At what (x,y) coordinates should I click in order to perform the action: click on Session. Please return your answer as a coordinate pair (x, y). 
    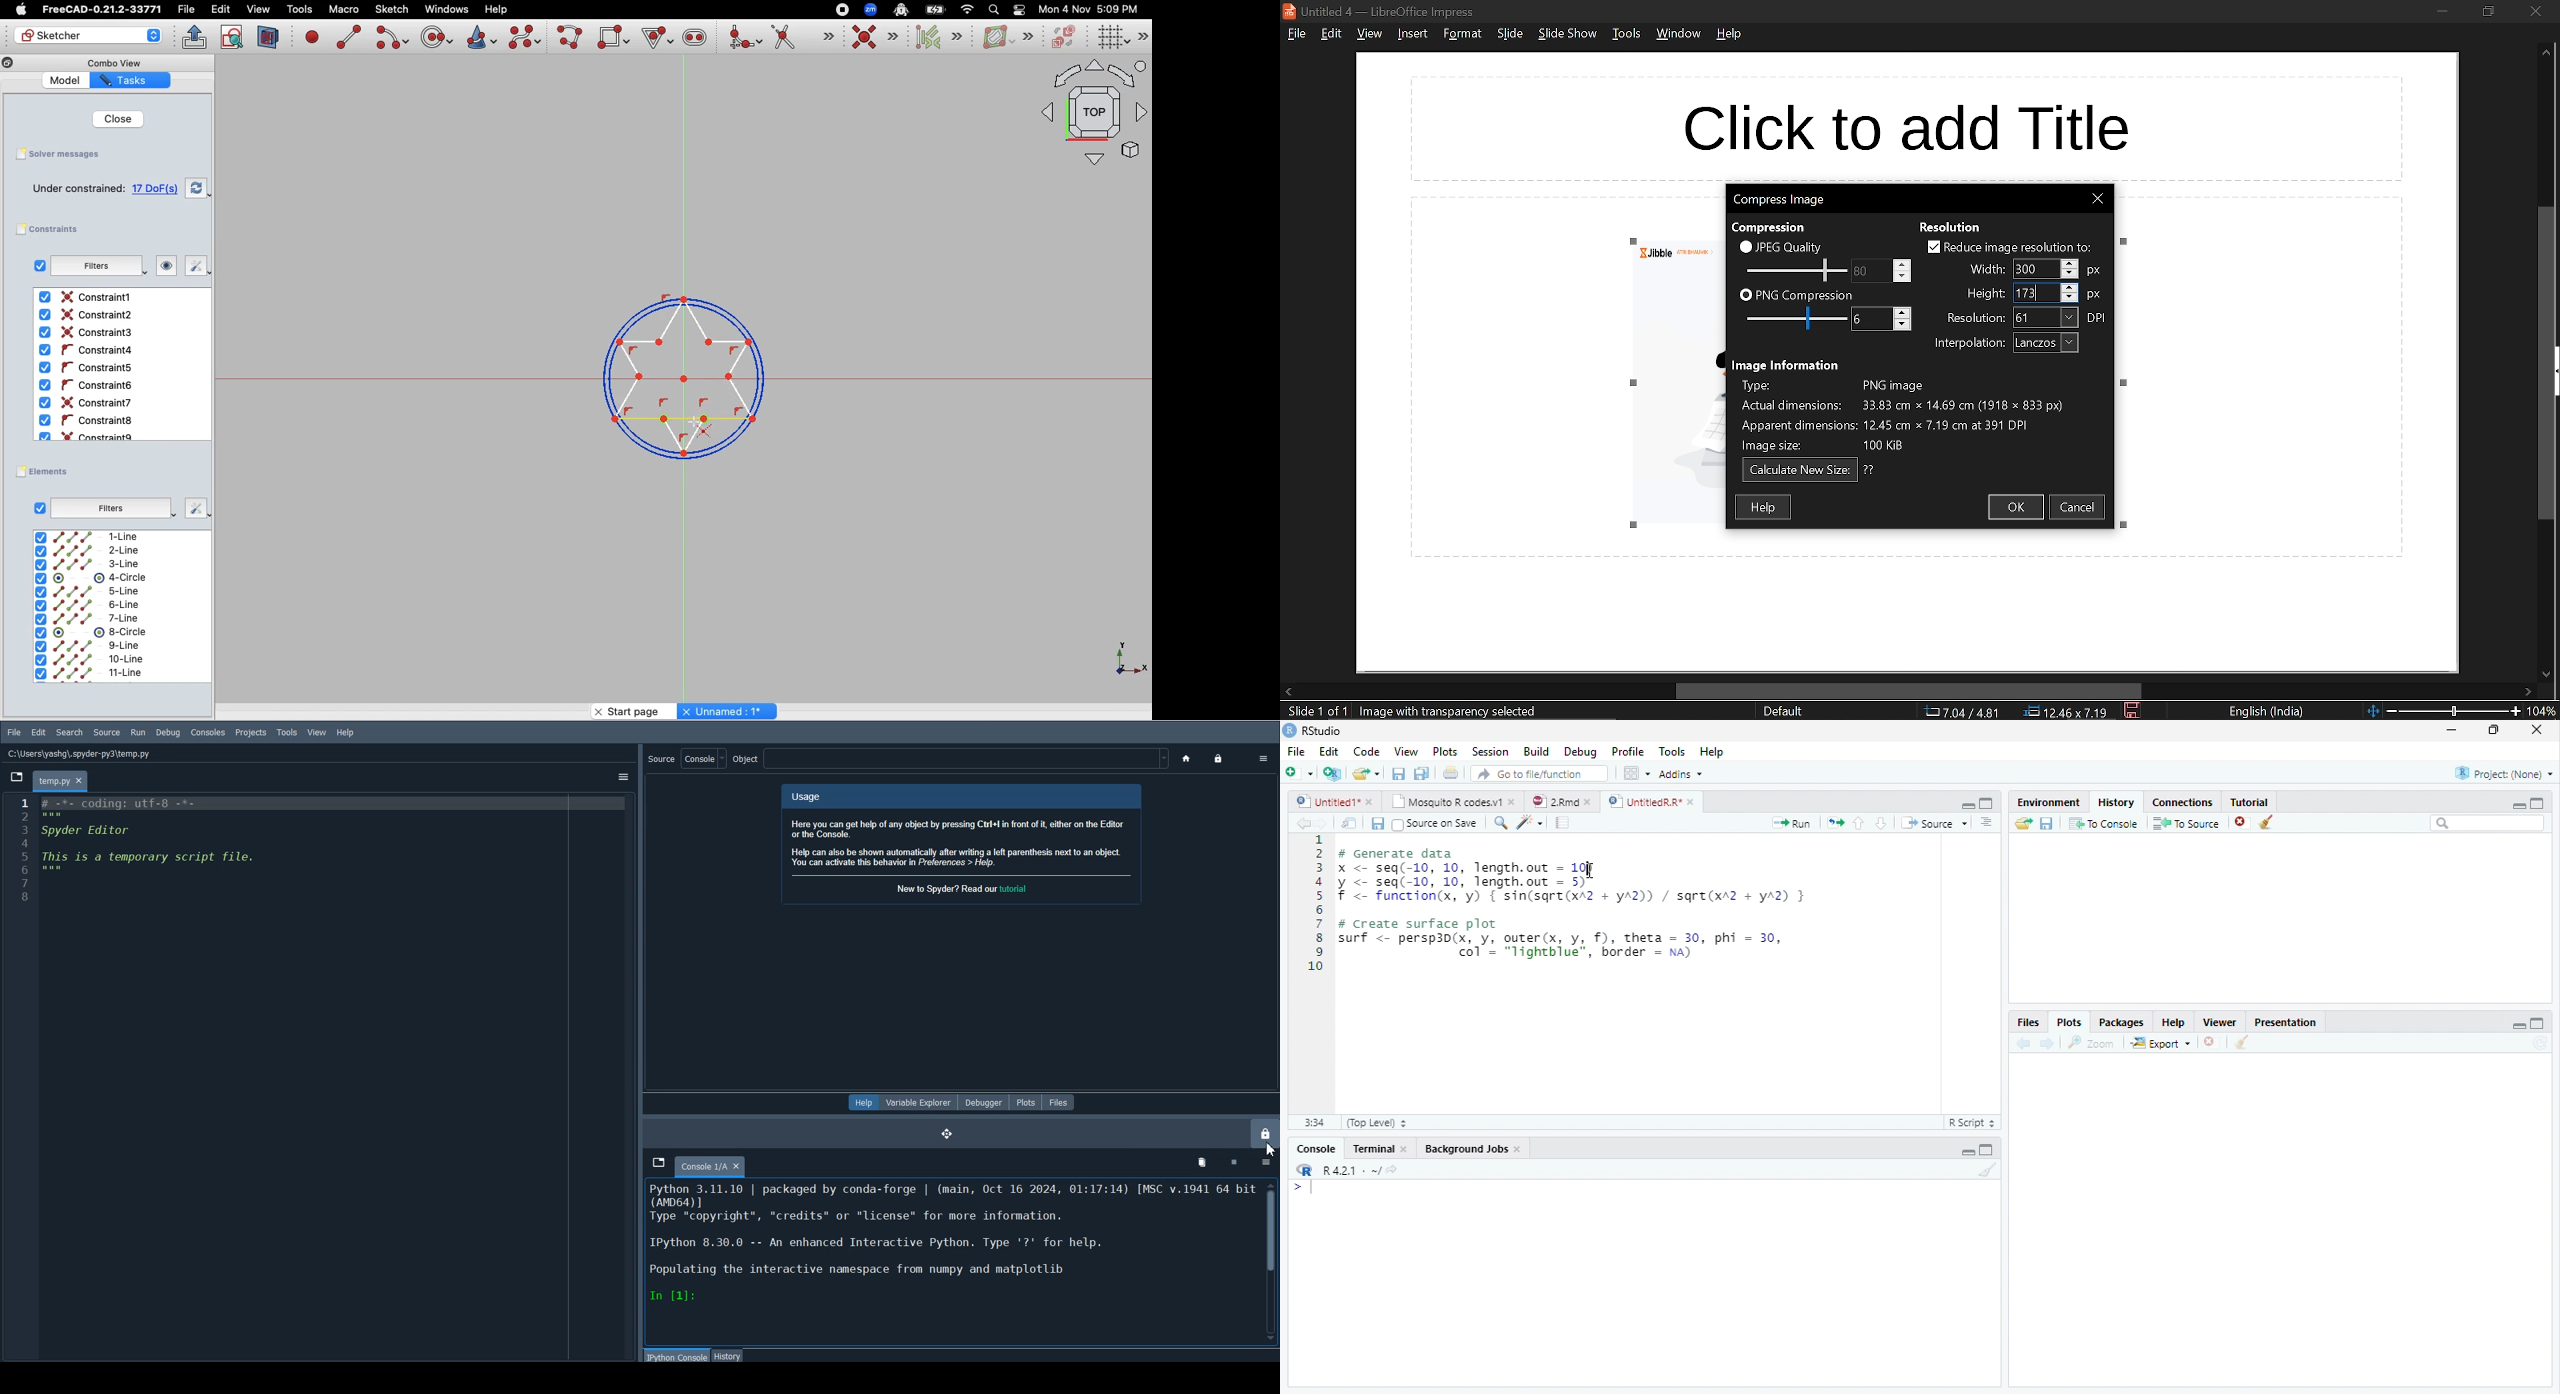
    Looking at the image, I should click on (1489, 752).